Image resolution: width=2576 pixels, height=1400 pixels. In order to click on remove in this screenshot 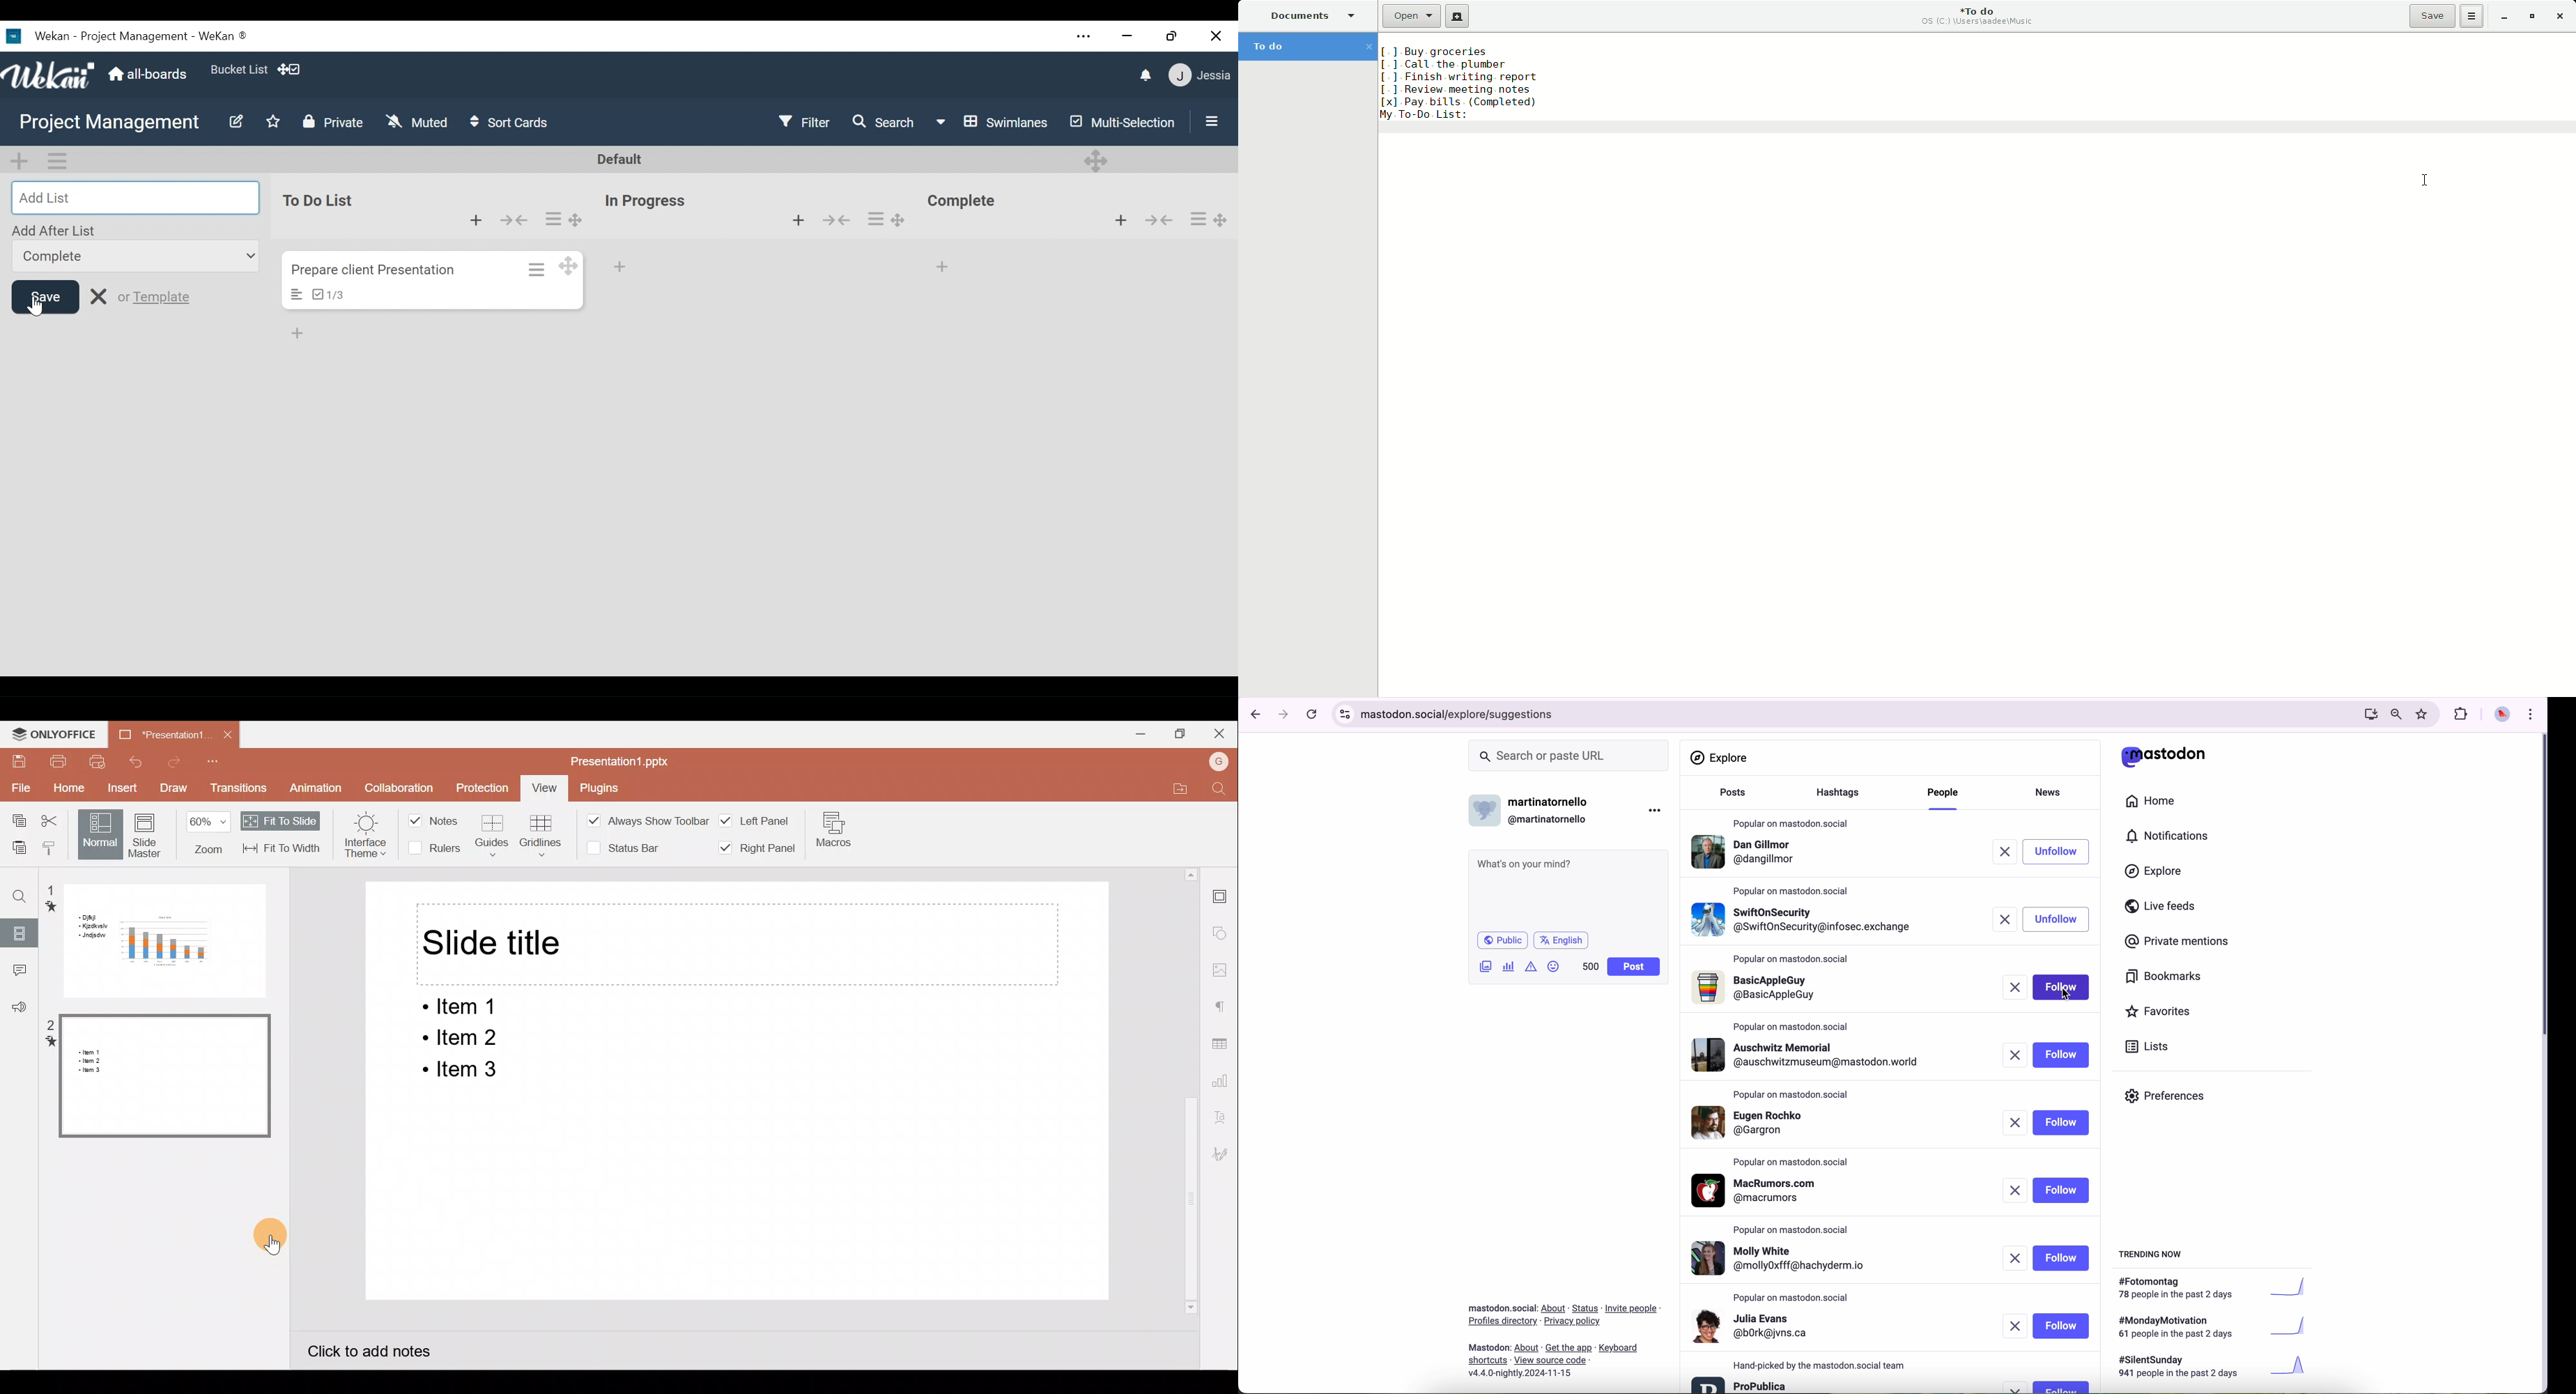, I will do `click(2014, 1055)`.